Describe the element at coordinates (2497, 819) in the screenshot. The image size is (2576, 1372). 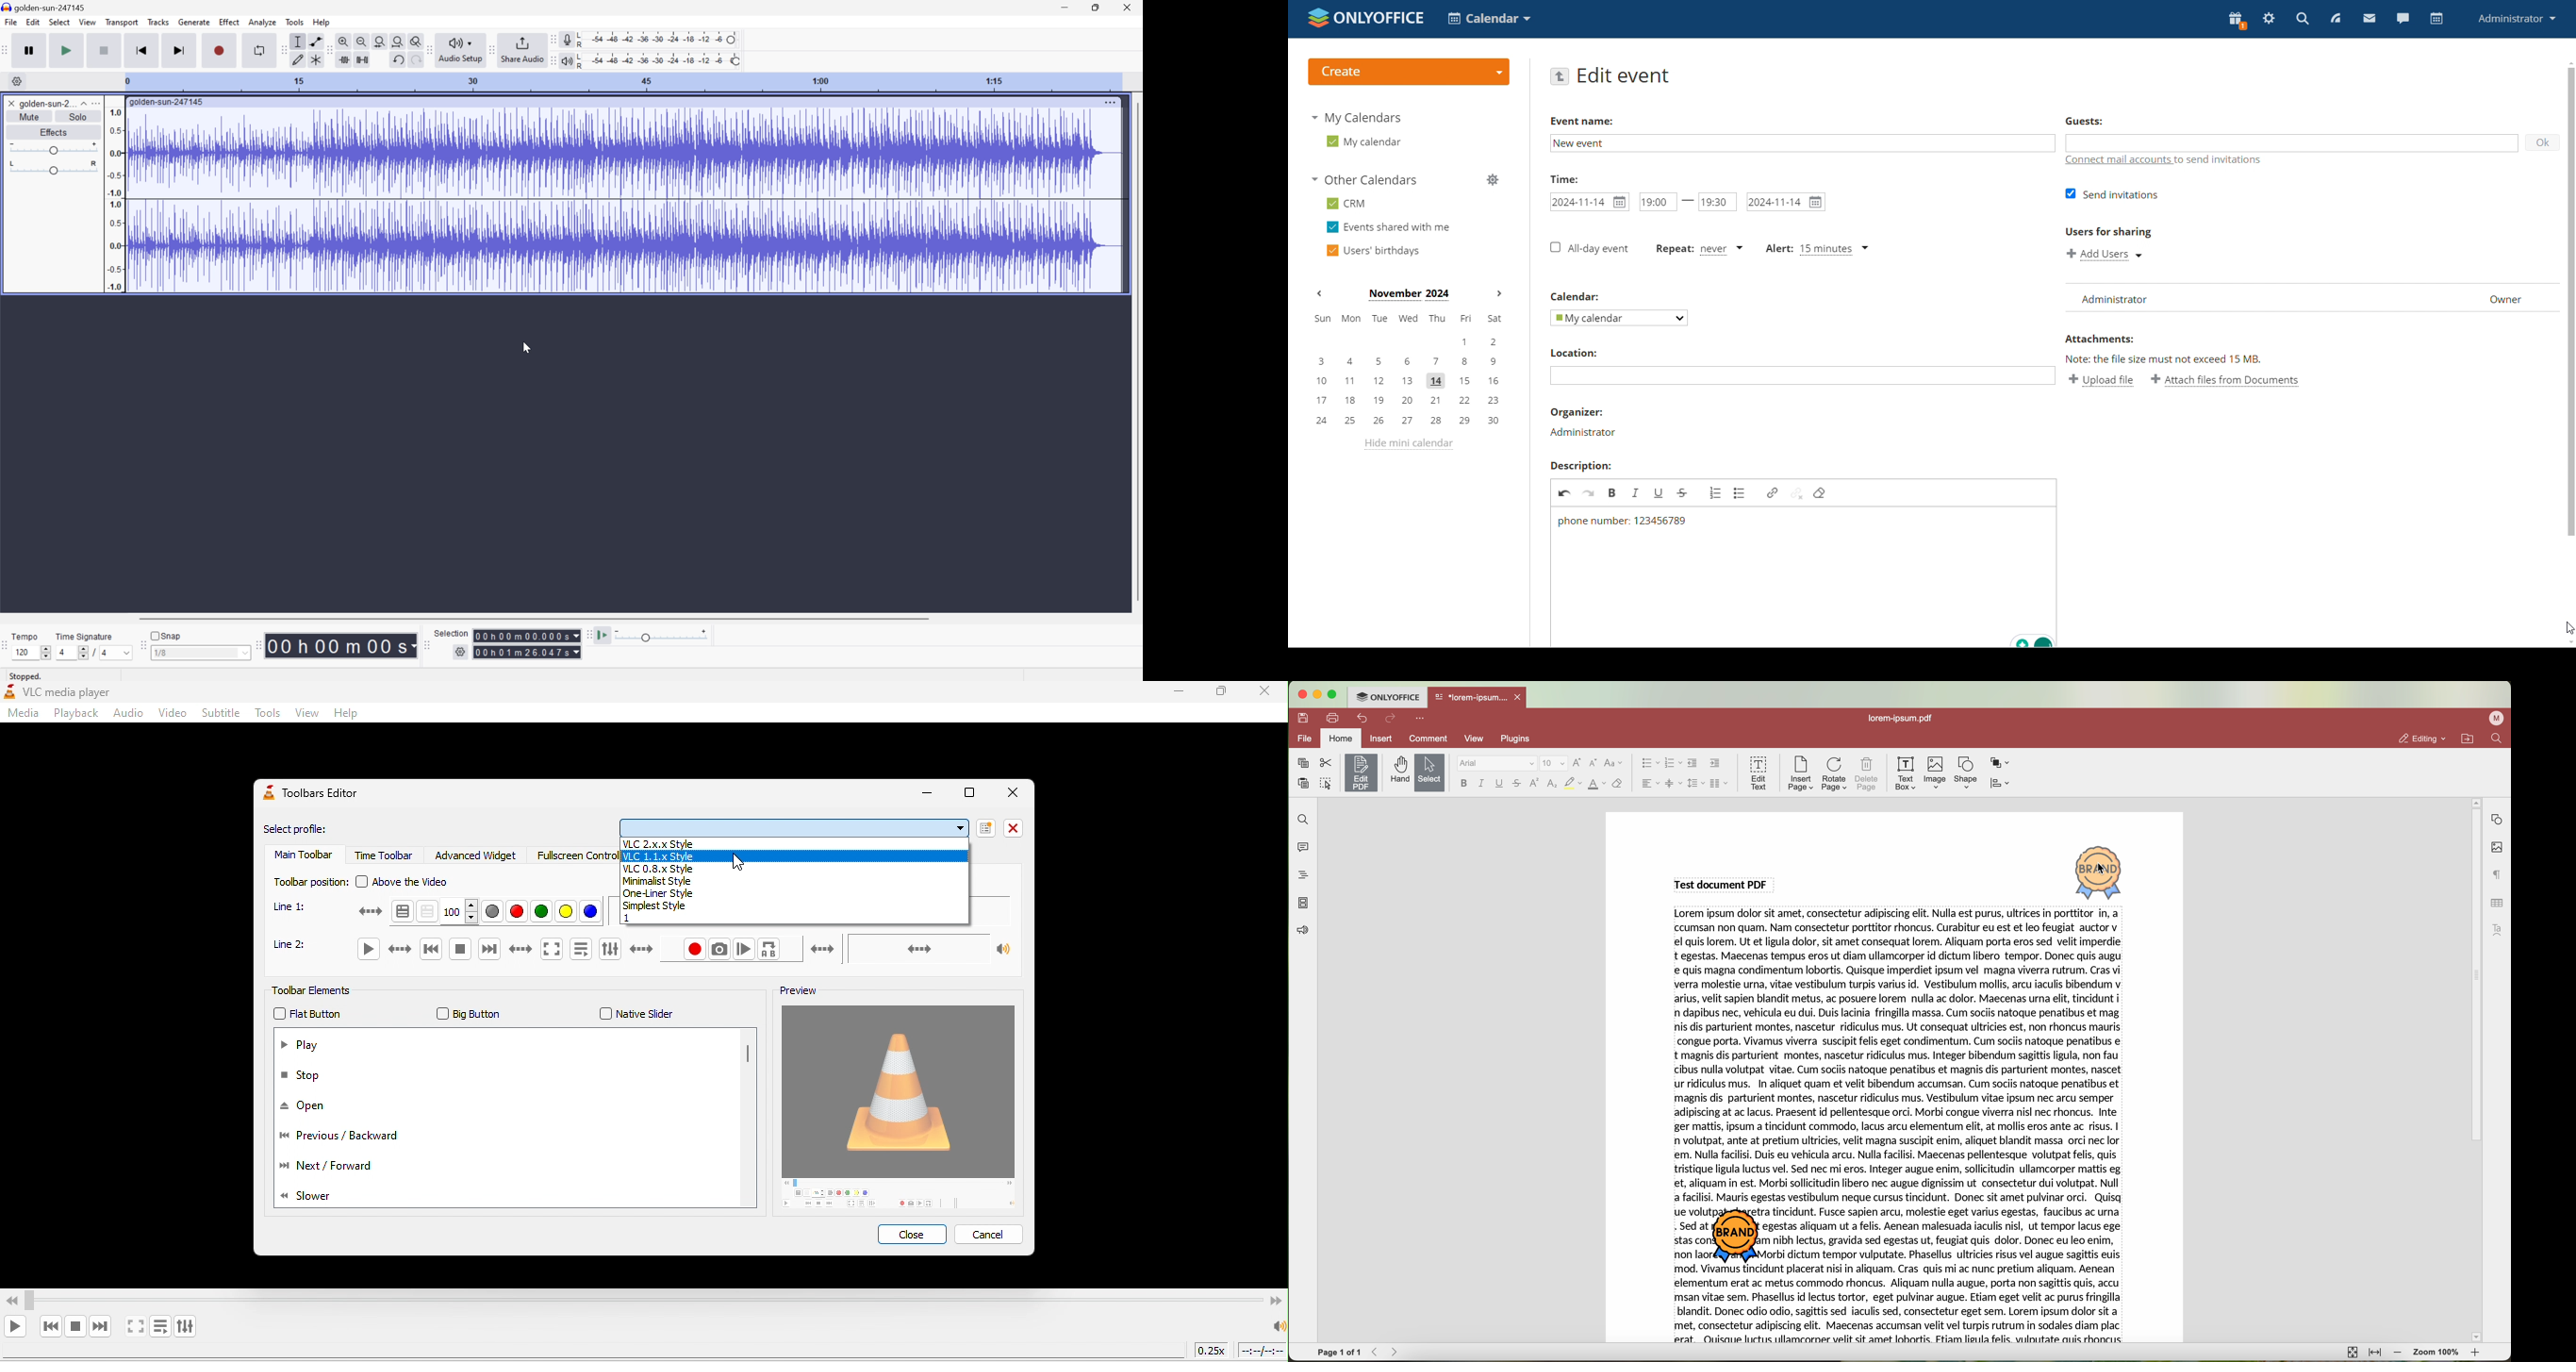
I see `shape settings` at that location.